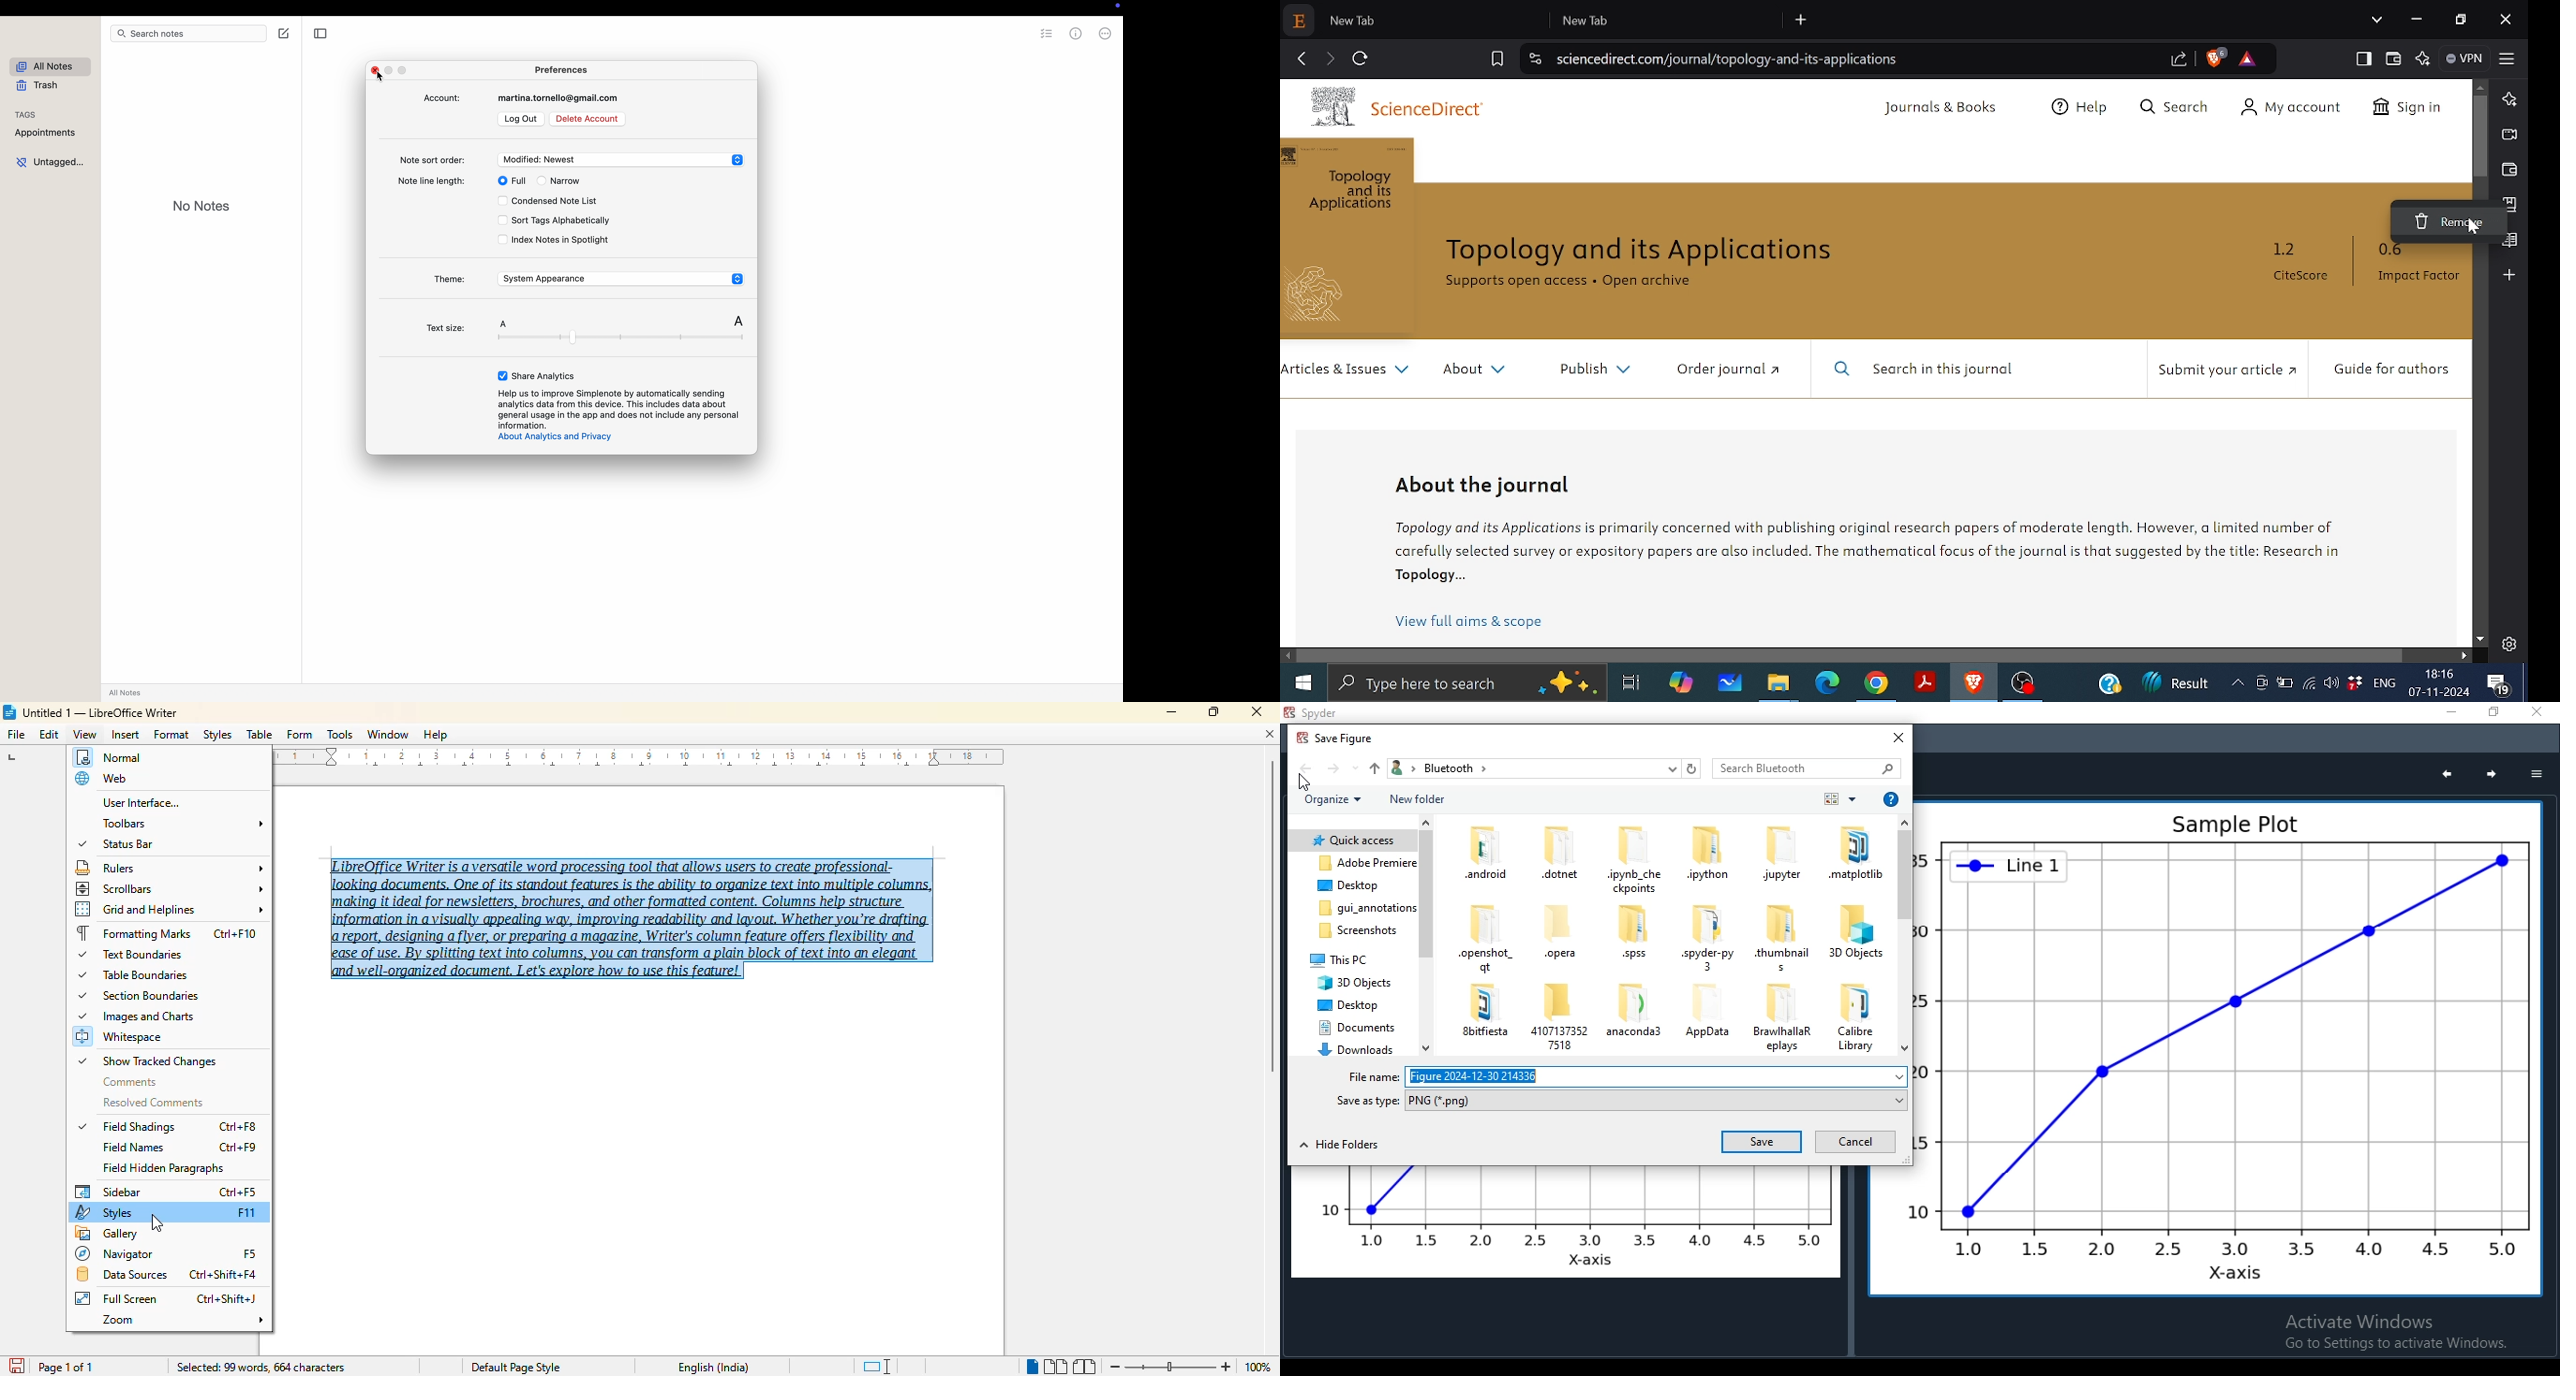  What do you see at coordinates (1347, 1146) in the screenshot?
I see `hide folders` at bounding box center [1347, 1146].